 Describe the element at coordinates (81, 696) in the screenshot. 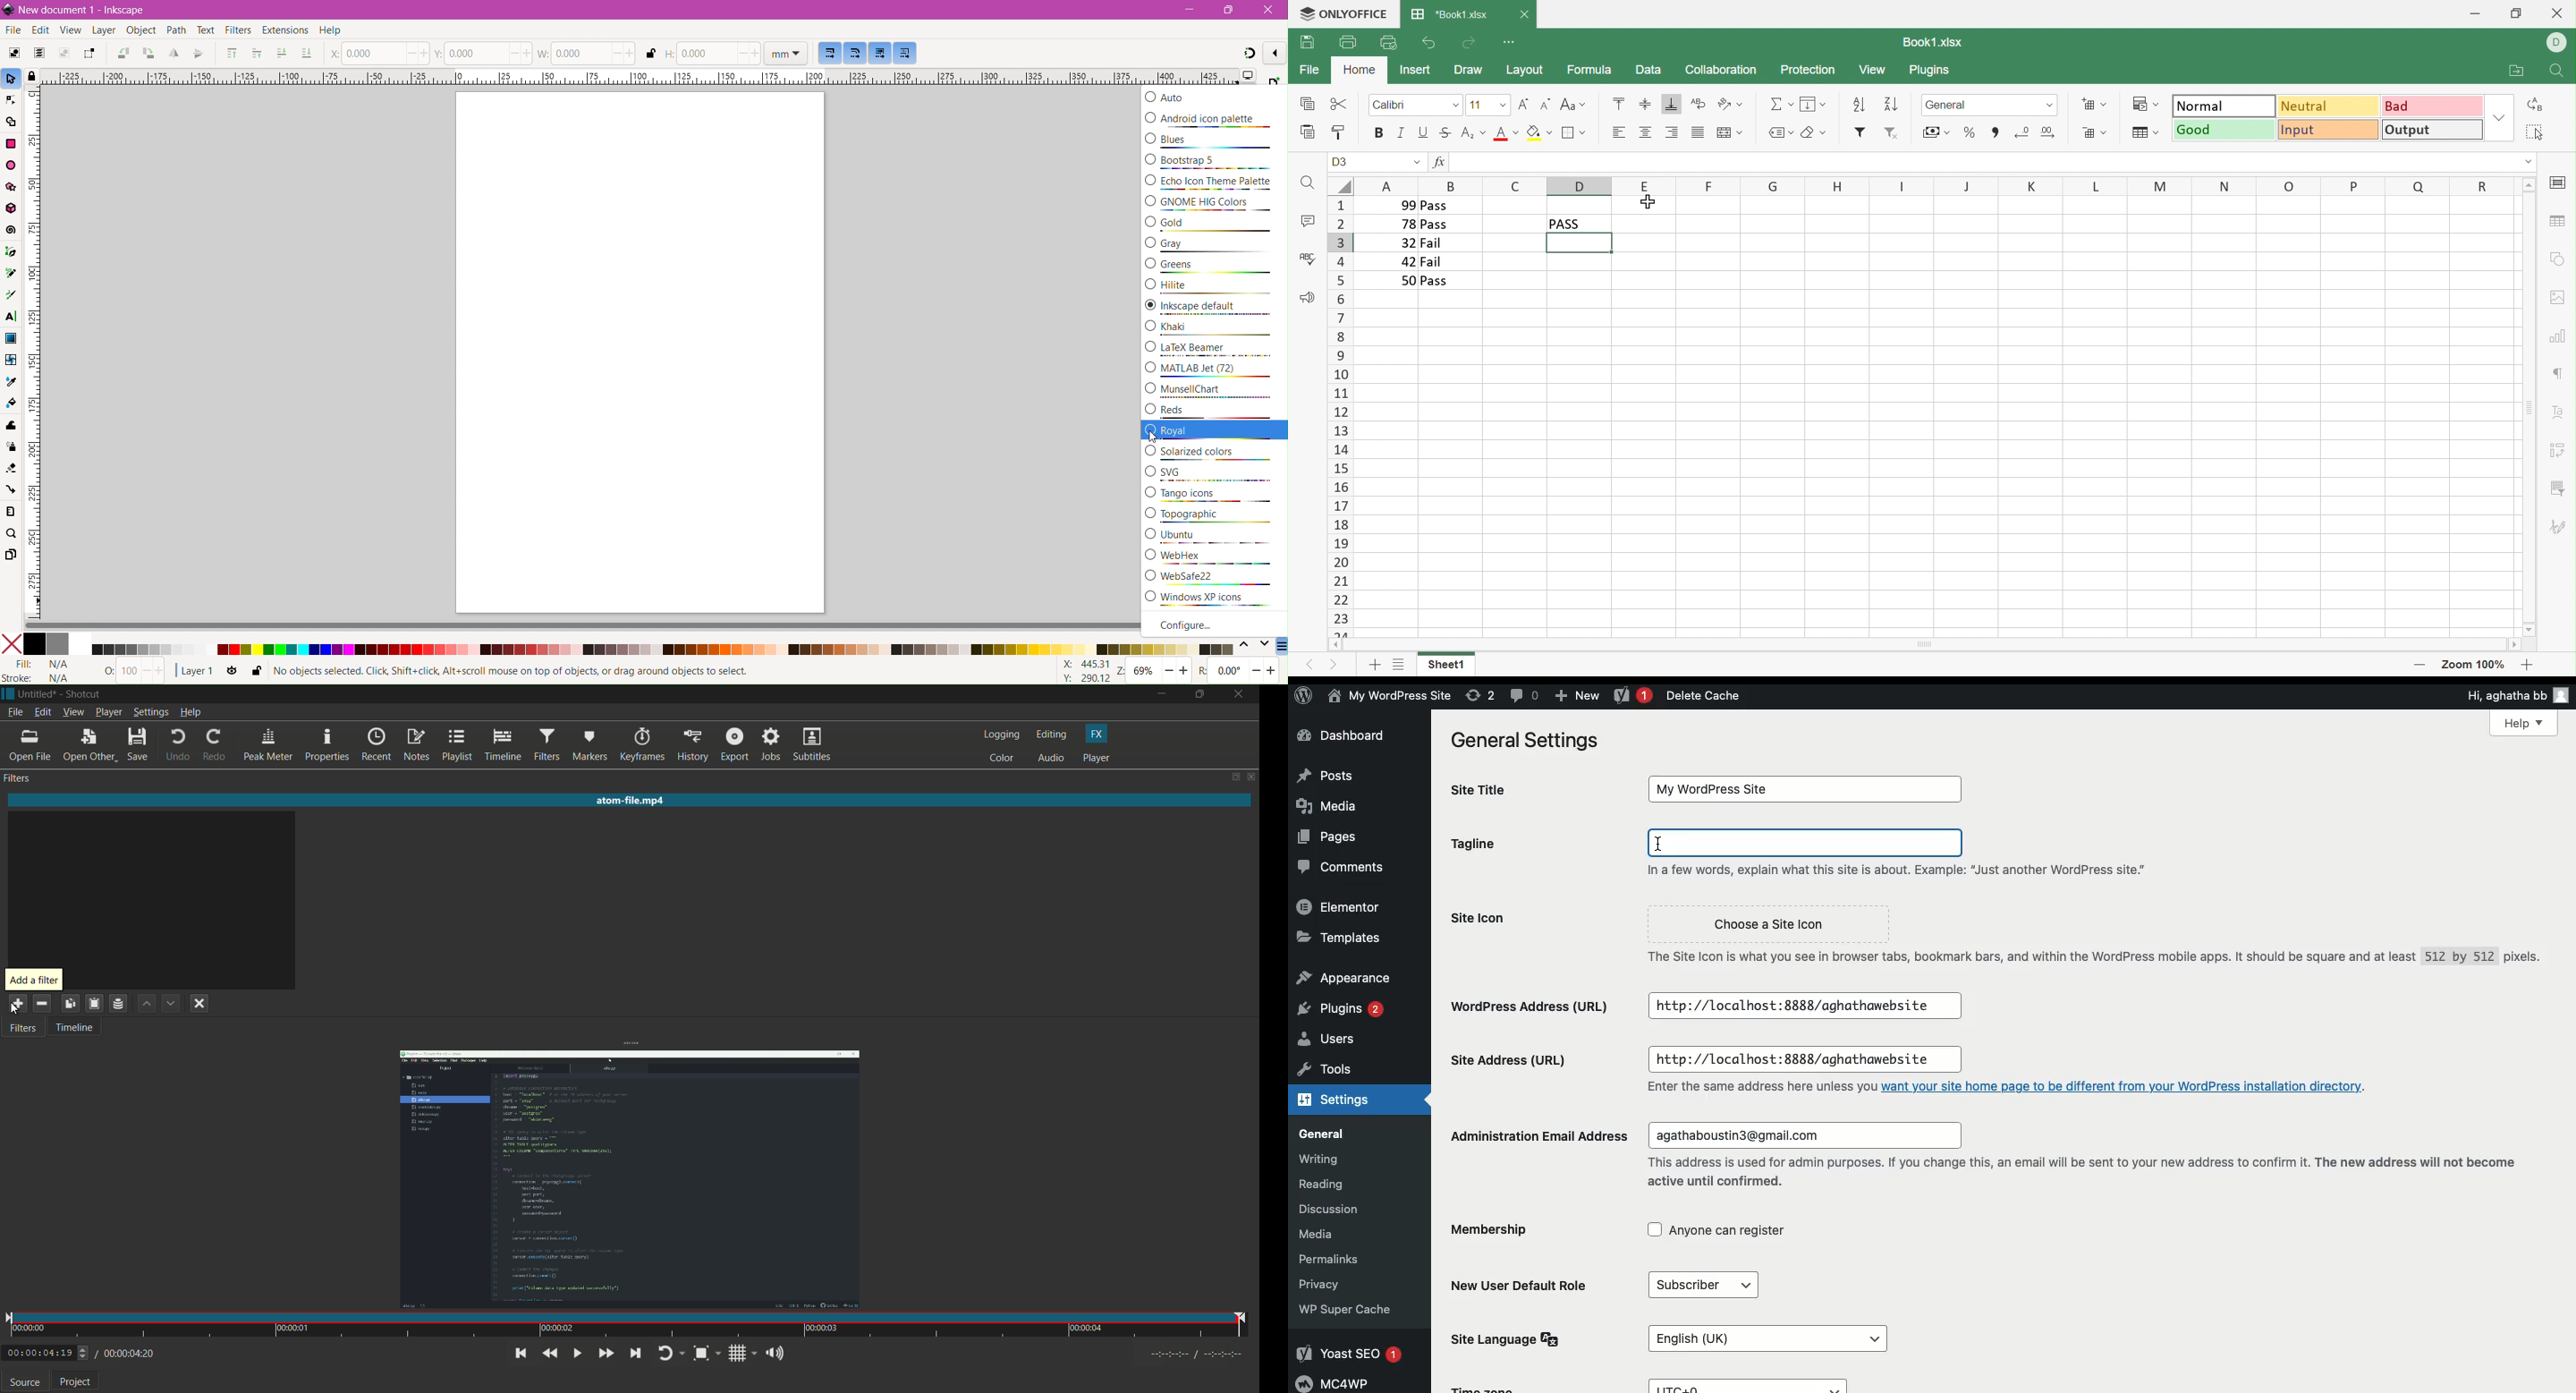

I see `app name` at that location.